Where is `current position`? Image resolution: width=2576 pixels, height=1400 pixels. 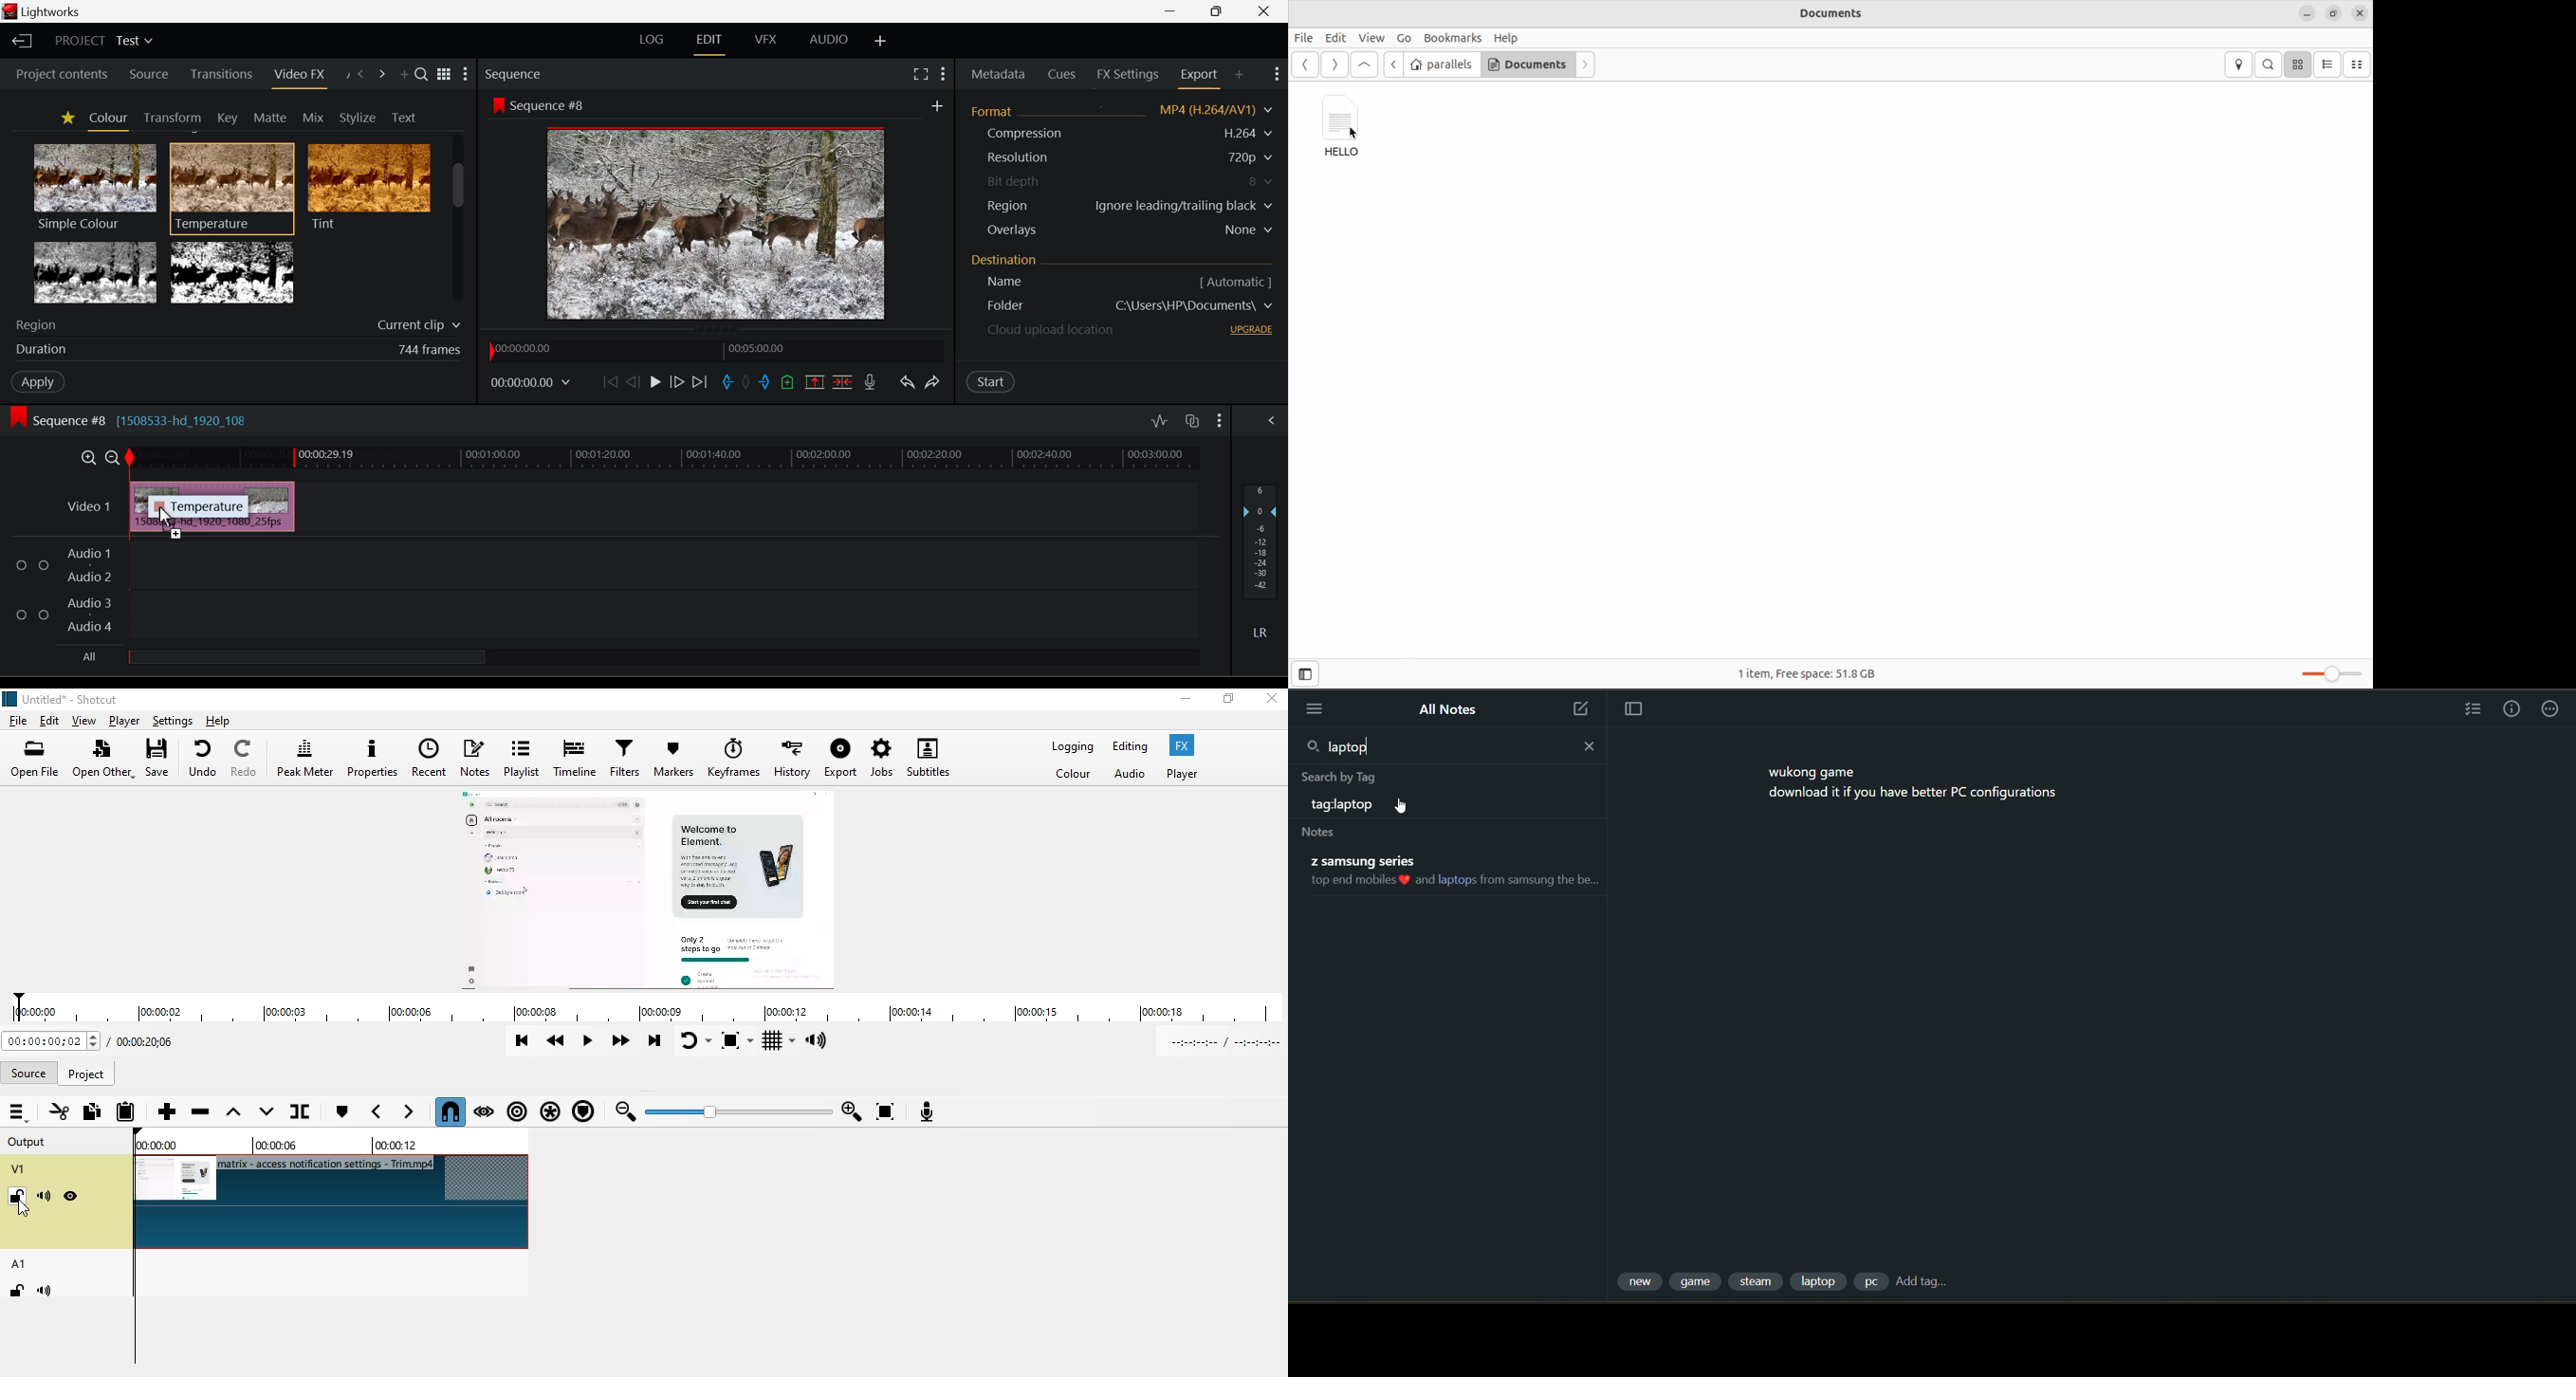 current position is located at coordinates (50, 1042).